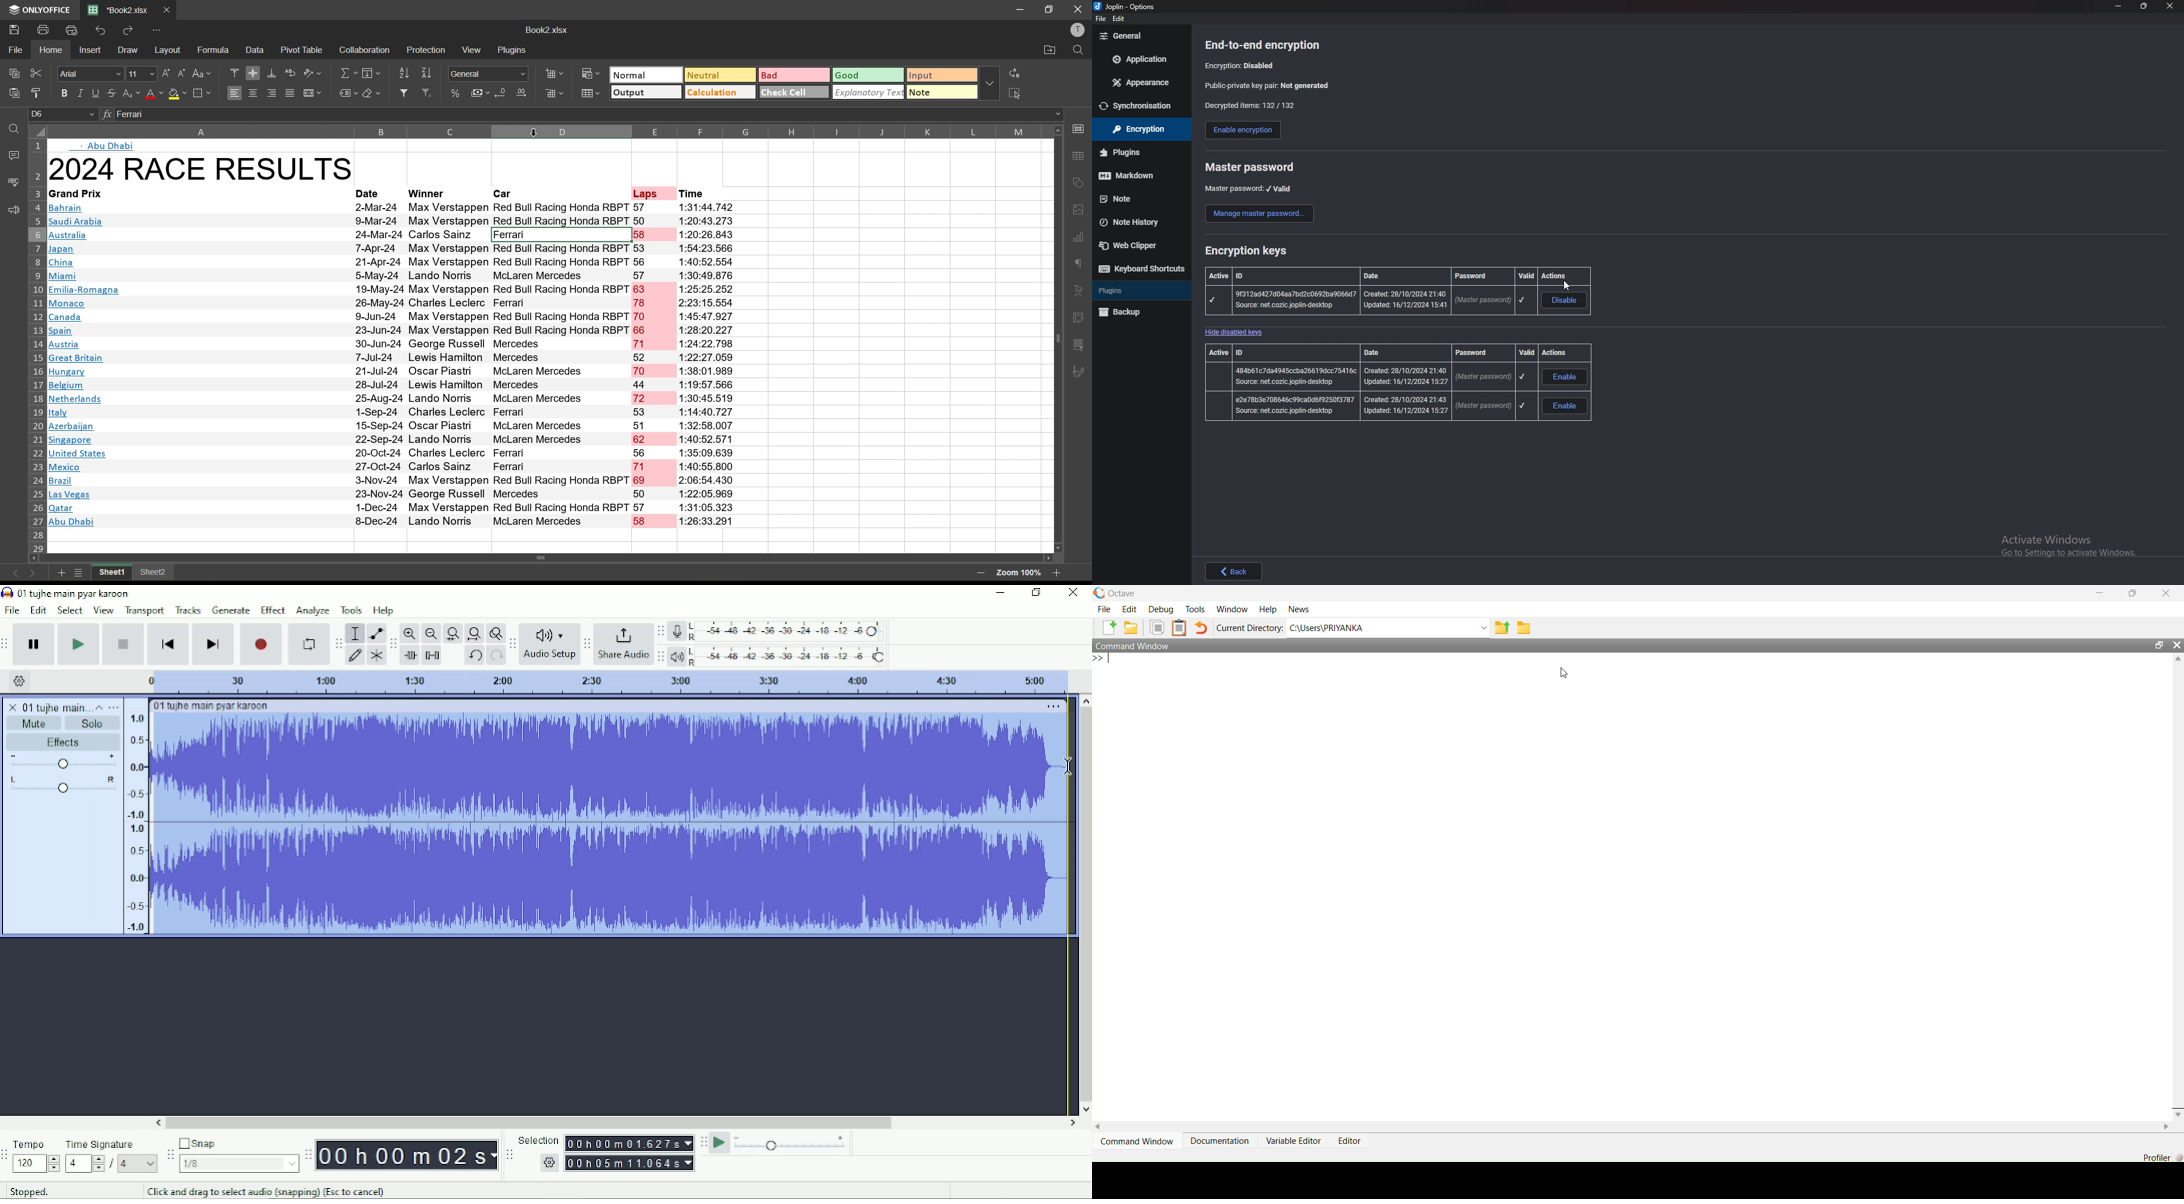  What do you see at coordinates (14, 93) in the screenshot?
I see `paste` at bounding box center [14, 93].